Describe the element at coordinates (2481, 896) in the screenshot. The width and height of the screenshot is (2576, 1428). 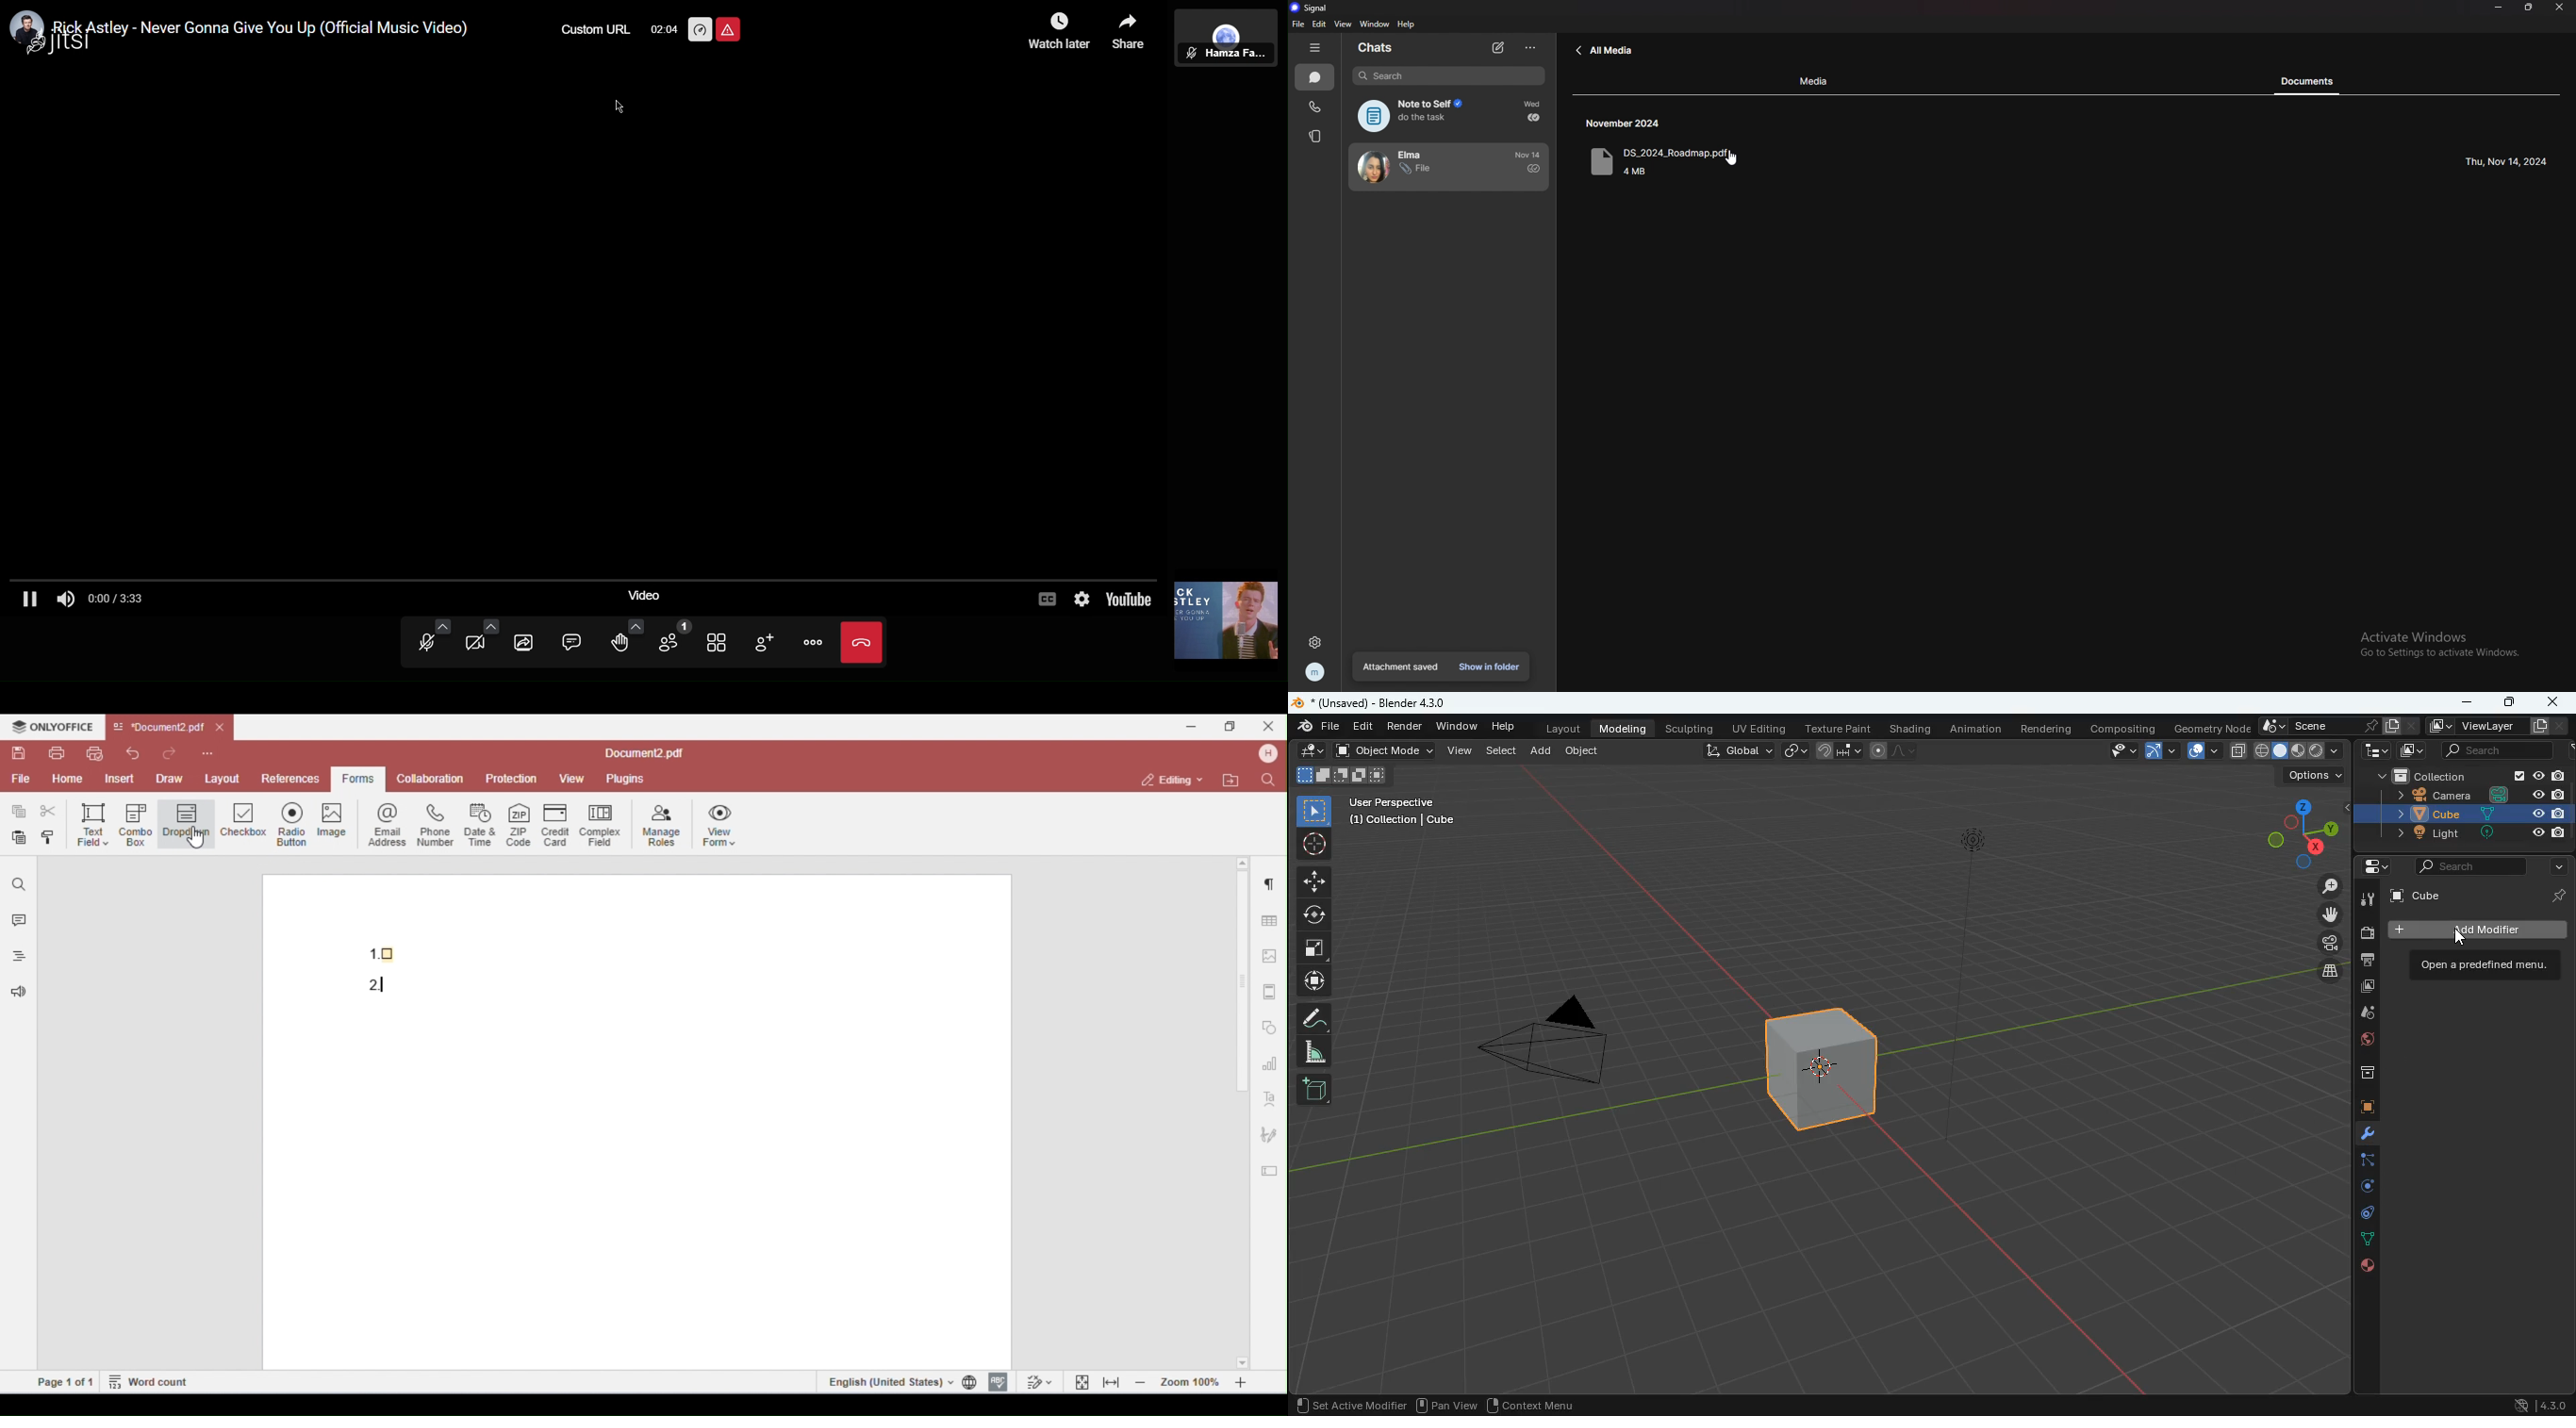
I see `cube` at that location.